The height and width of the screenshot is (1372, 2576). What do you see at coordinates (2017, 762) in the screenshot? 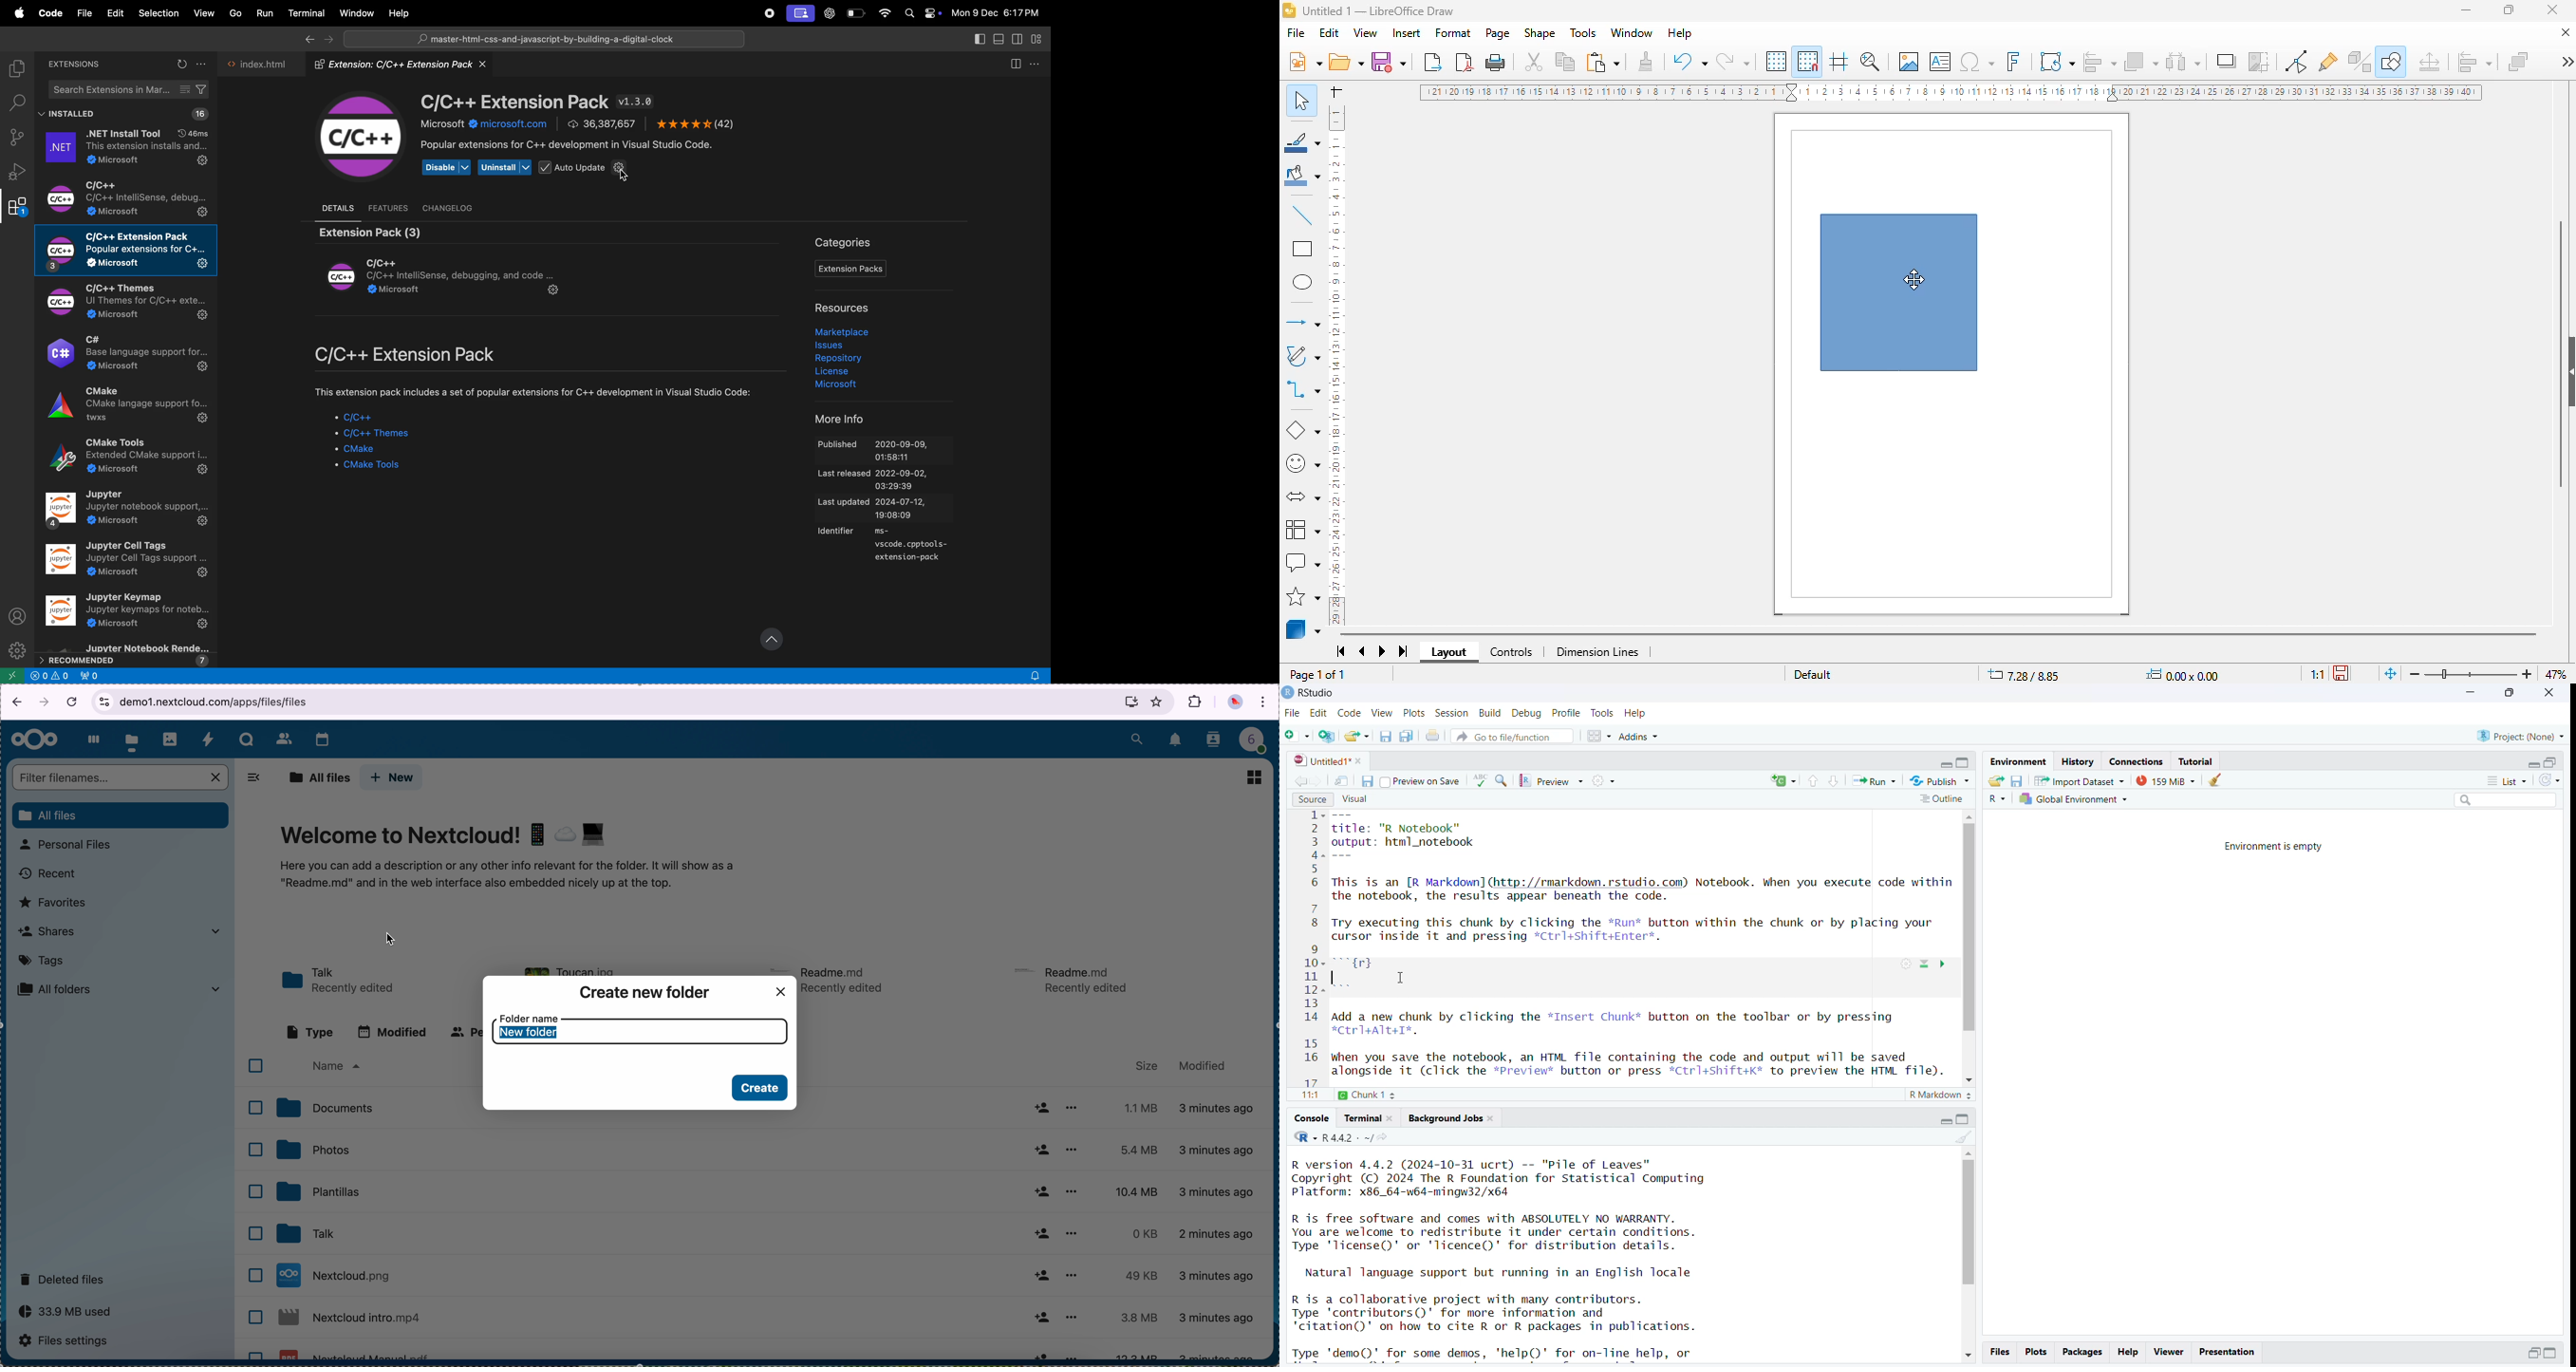
I see `environment` at bounding box center [2017, 762].